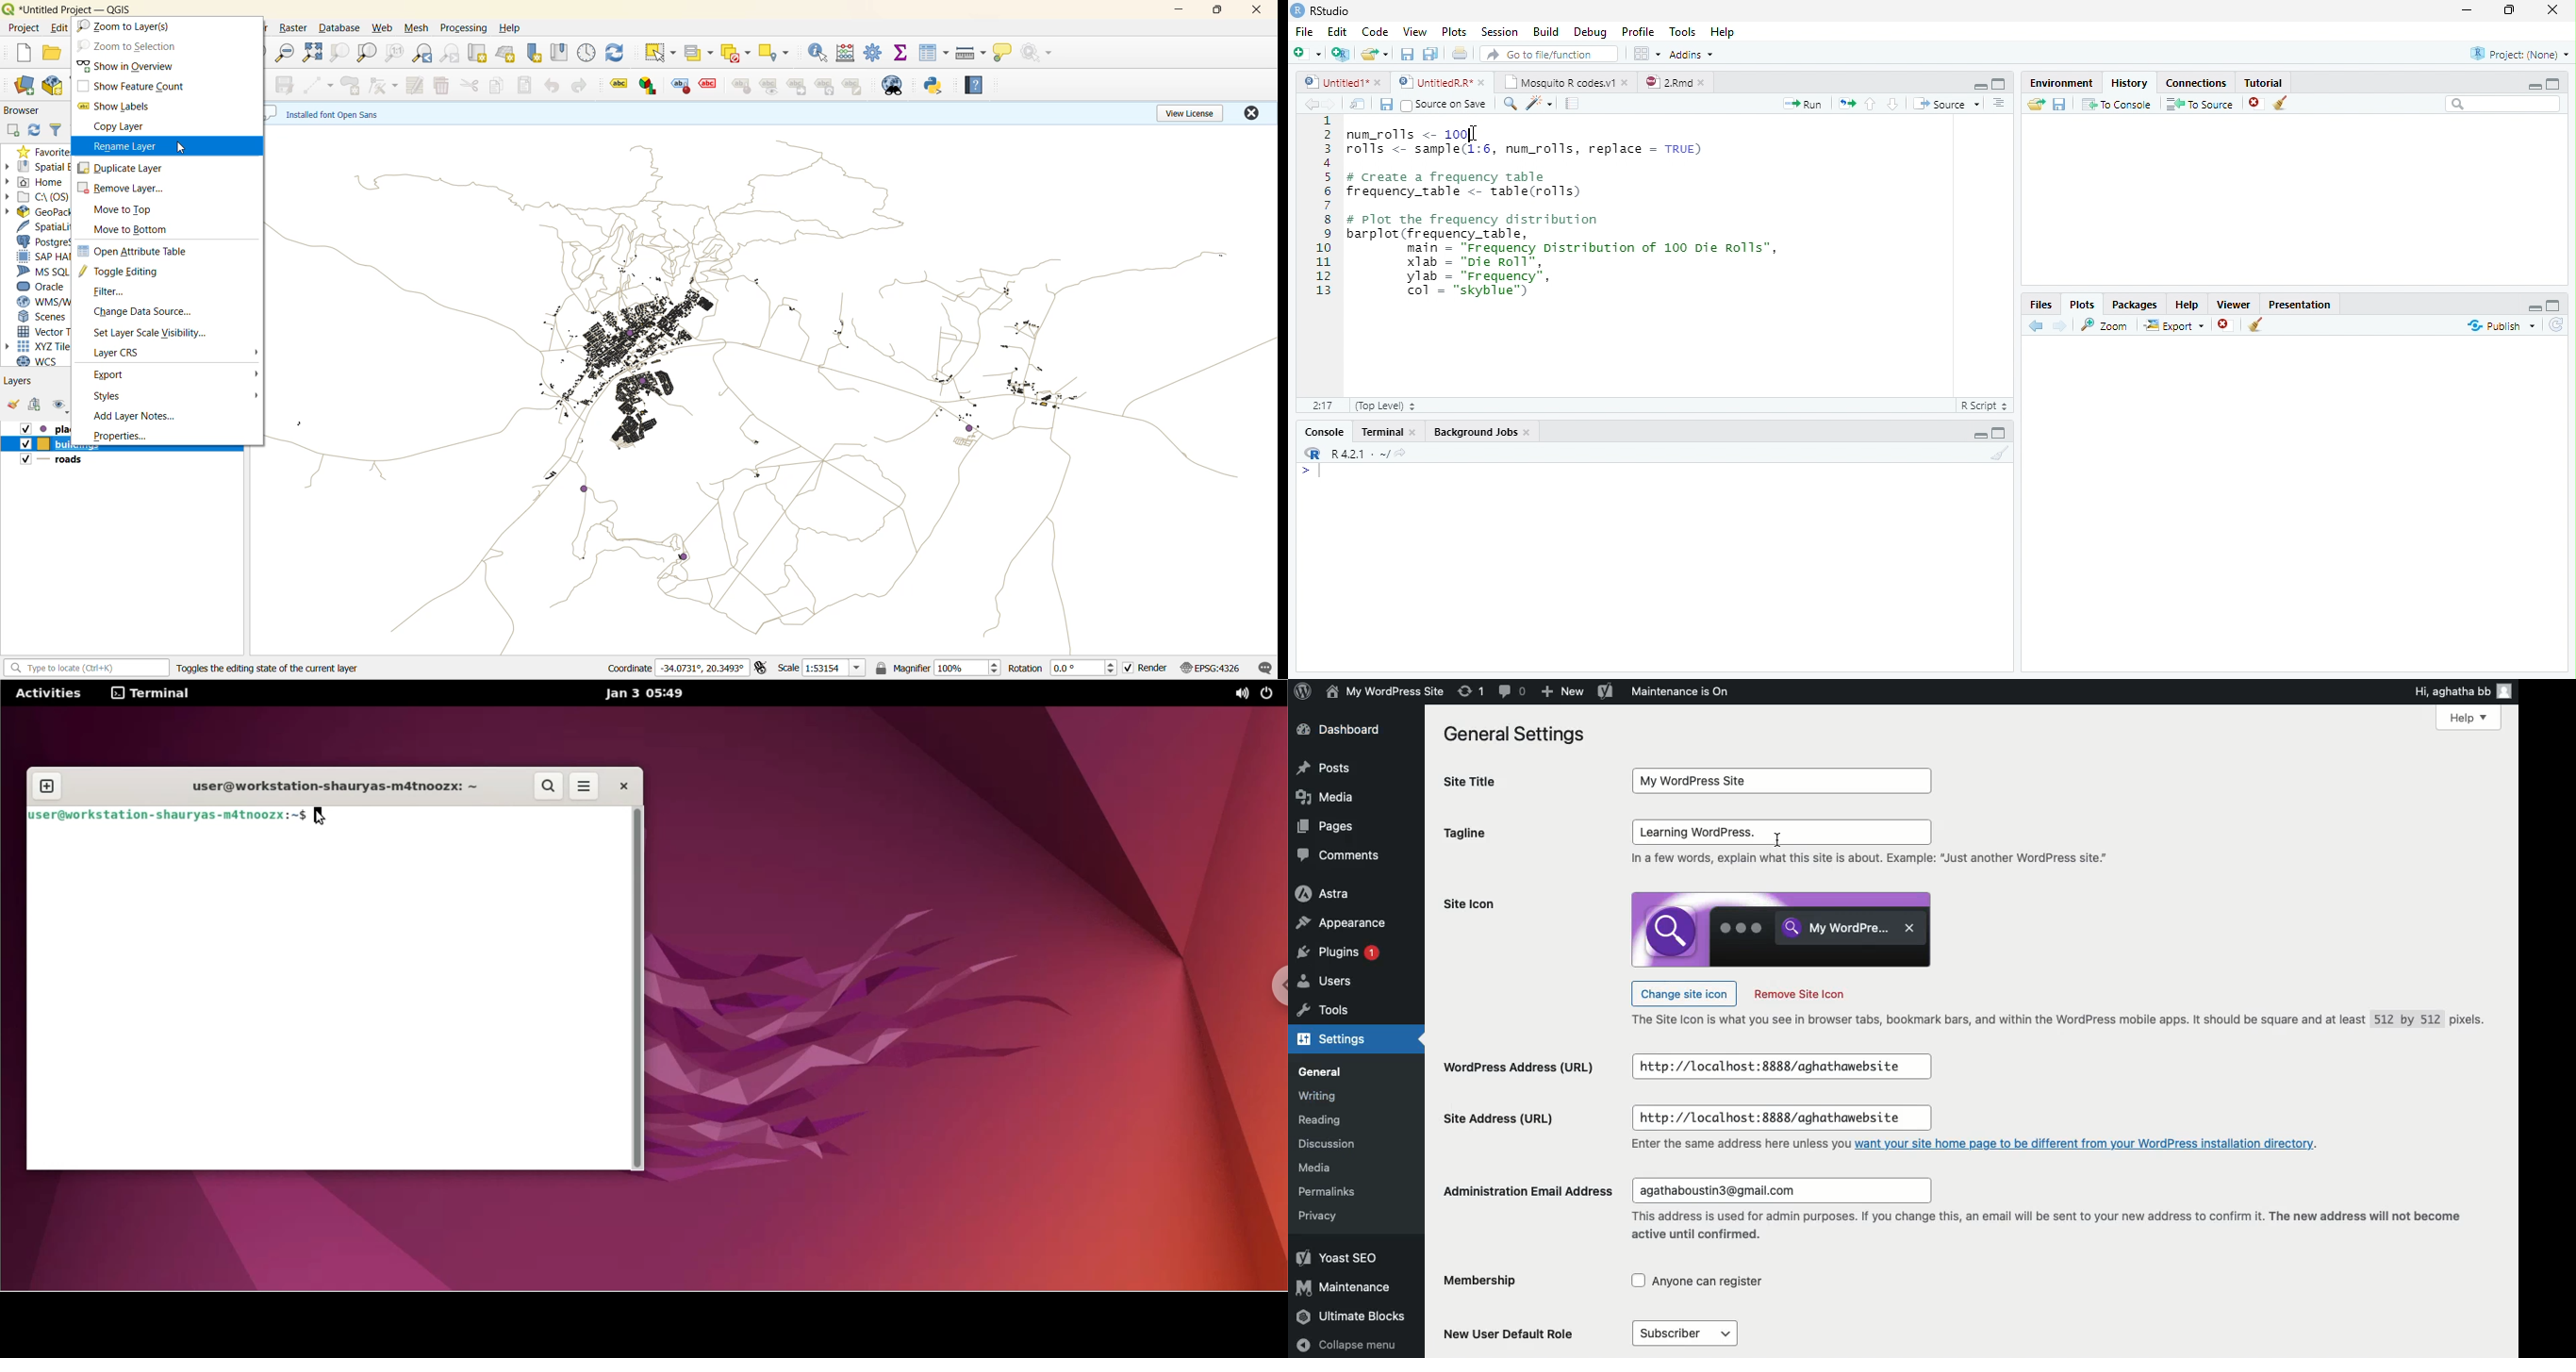  What do you see at coordinates (45, 242) in the screenshot?
I see `postgresql` at bounding box center [45, 242].